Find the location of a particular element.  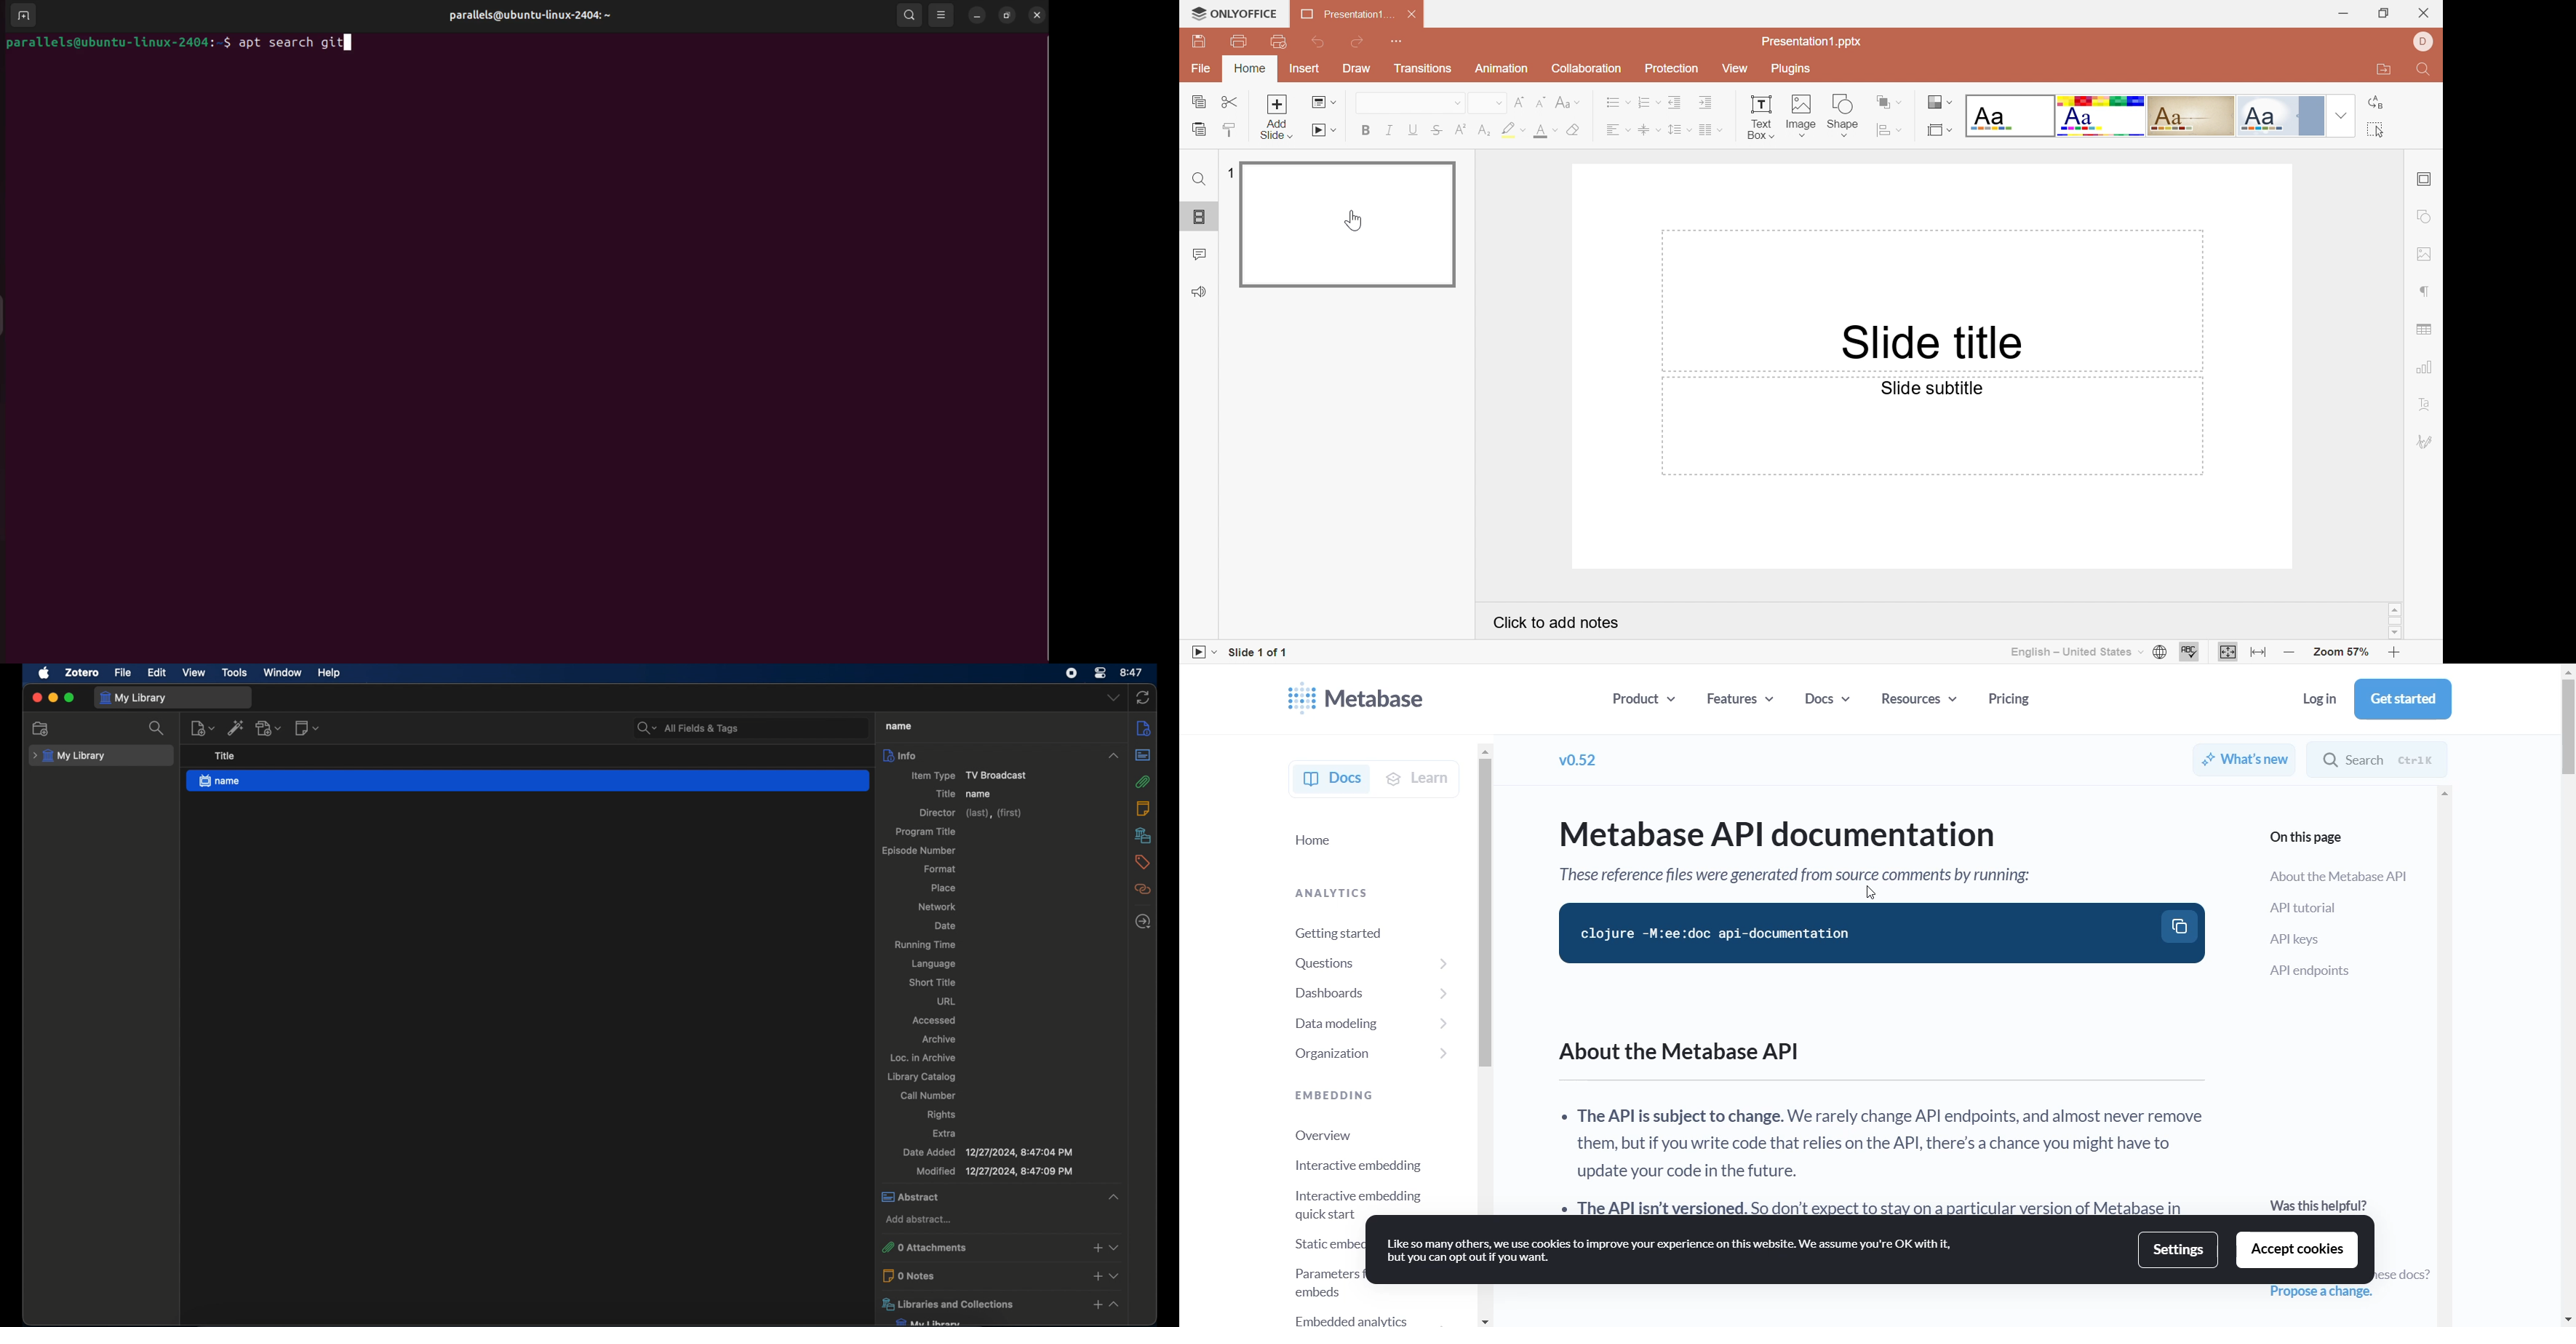

Find is located at coordinates (1197, 177).